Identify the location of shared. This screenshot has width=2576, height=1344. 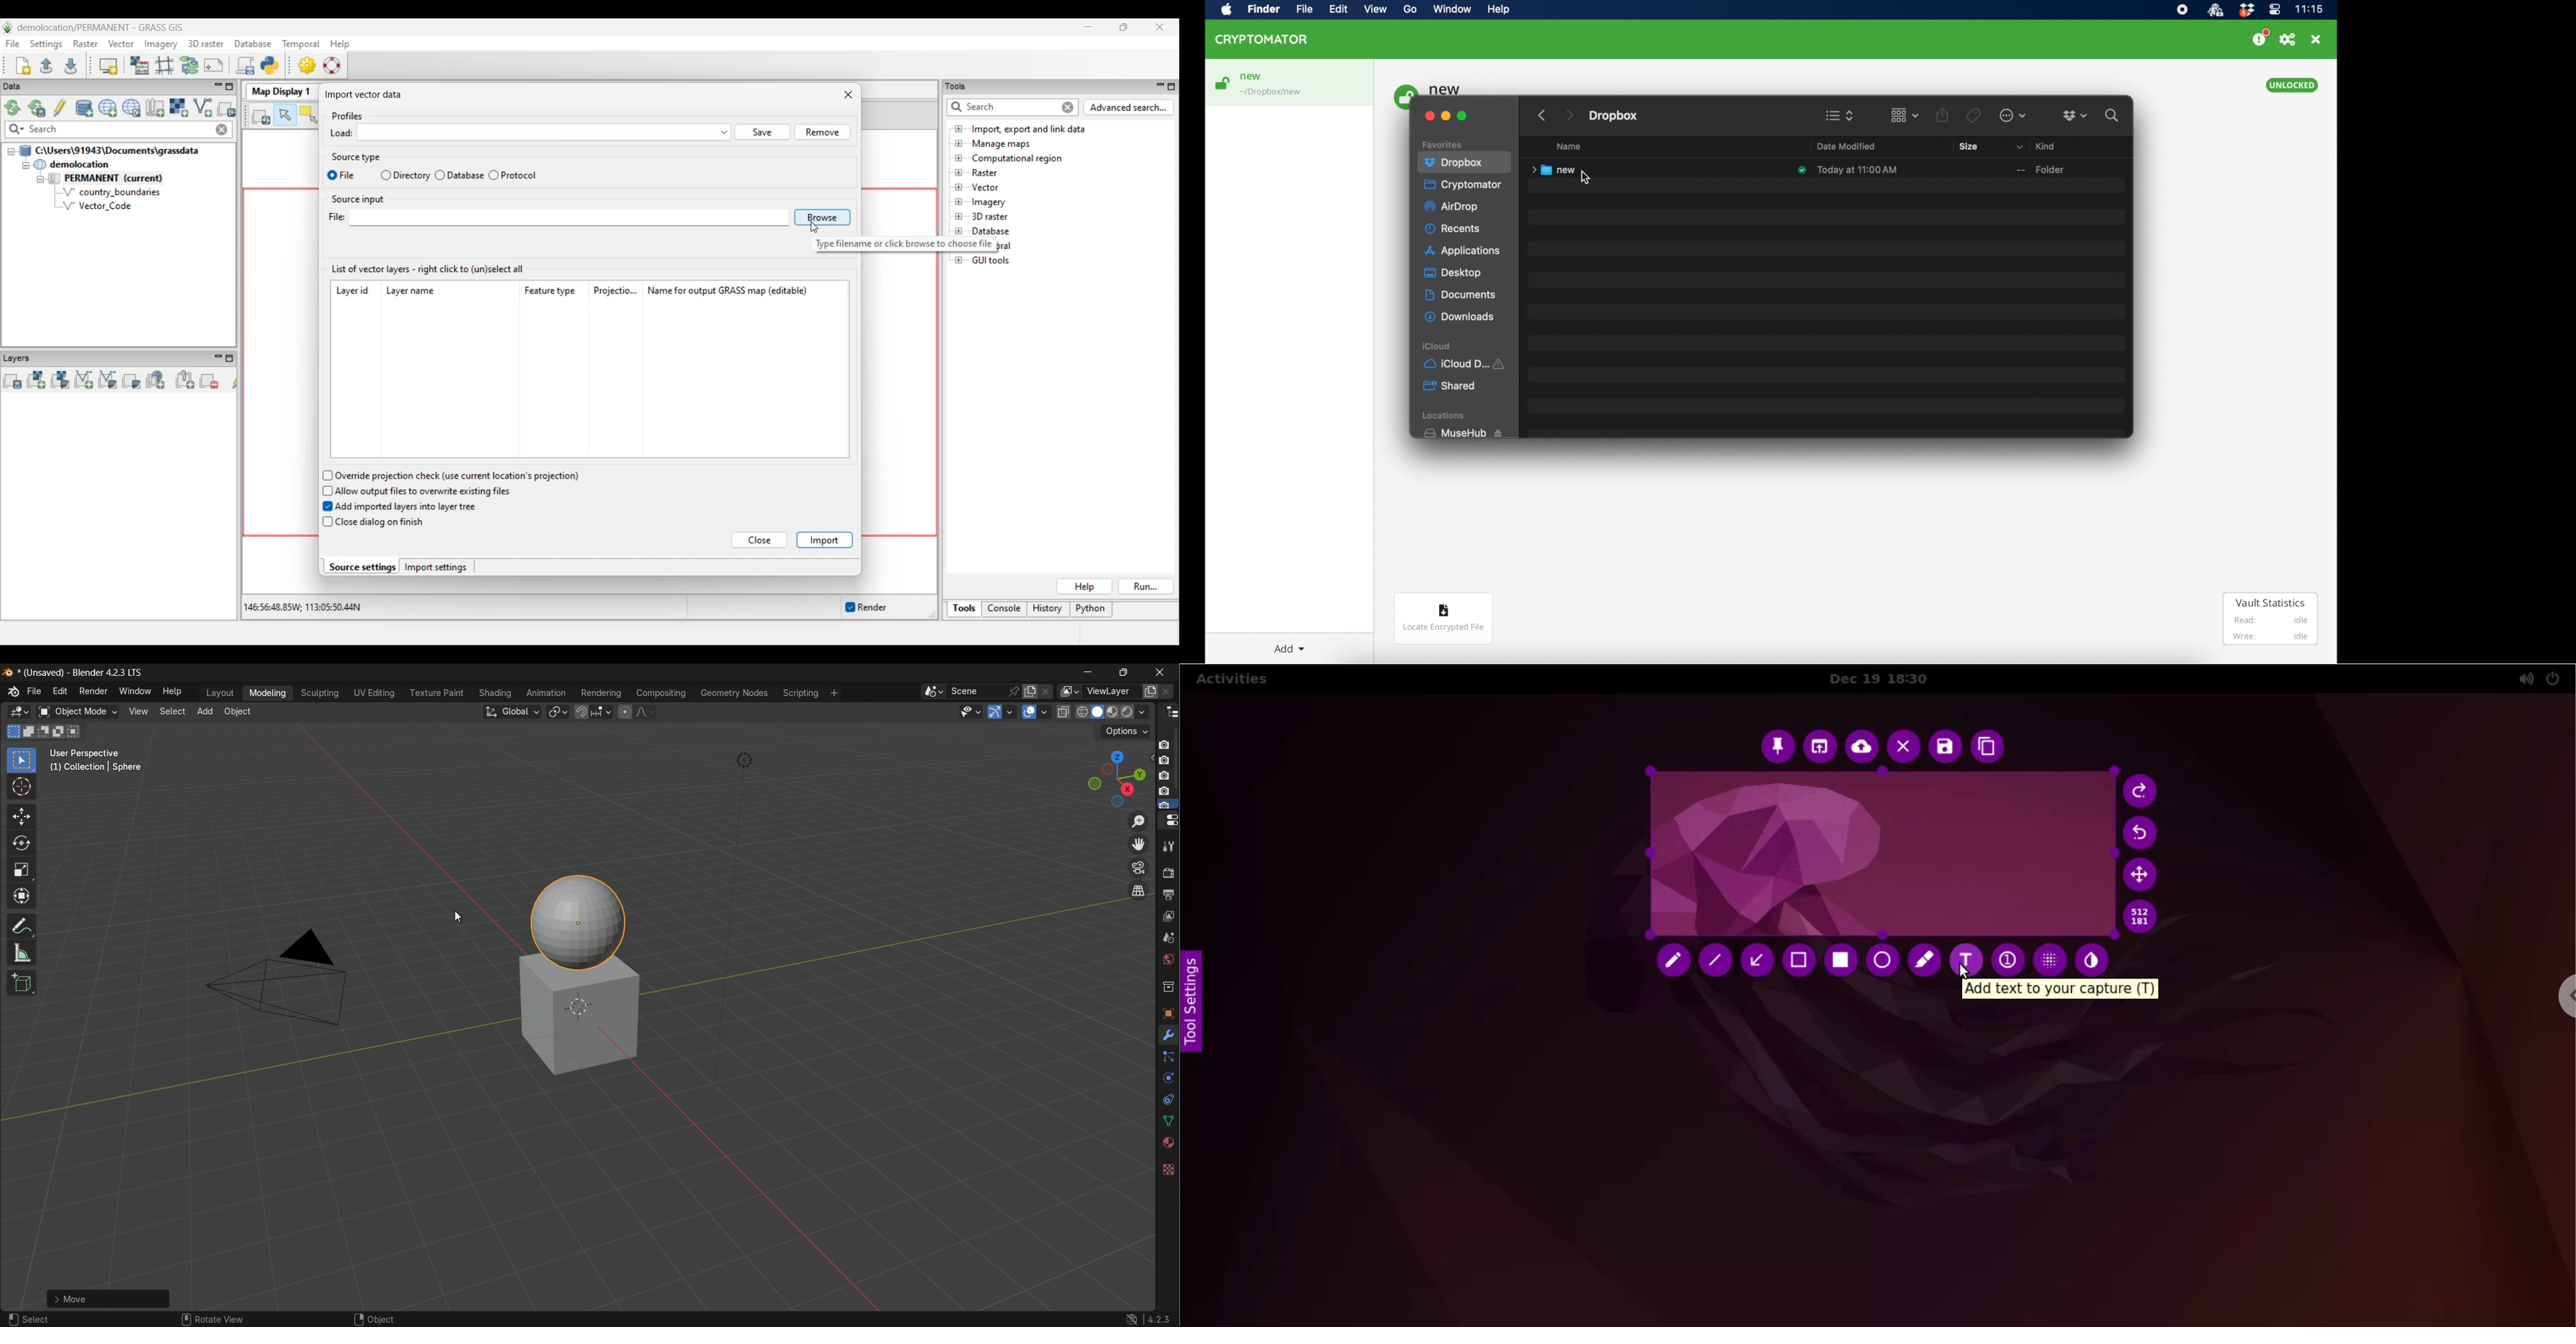
(1450, 386).